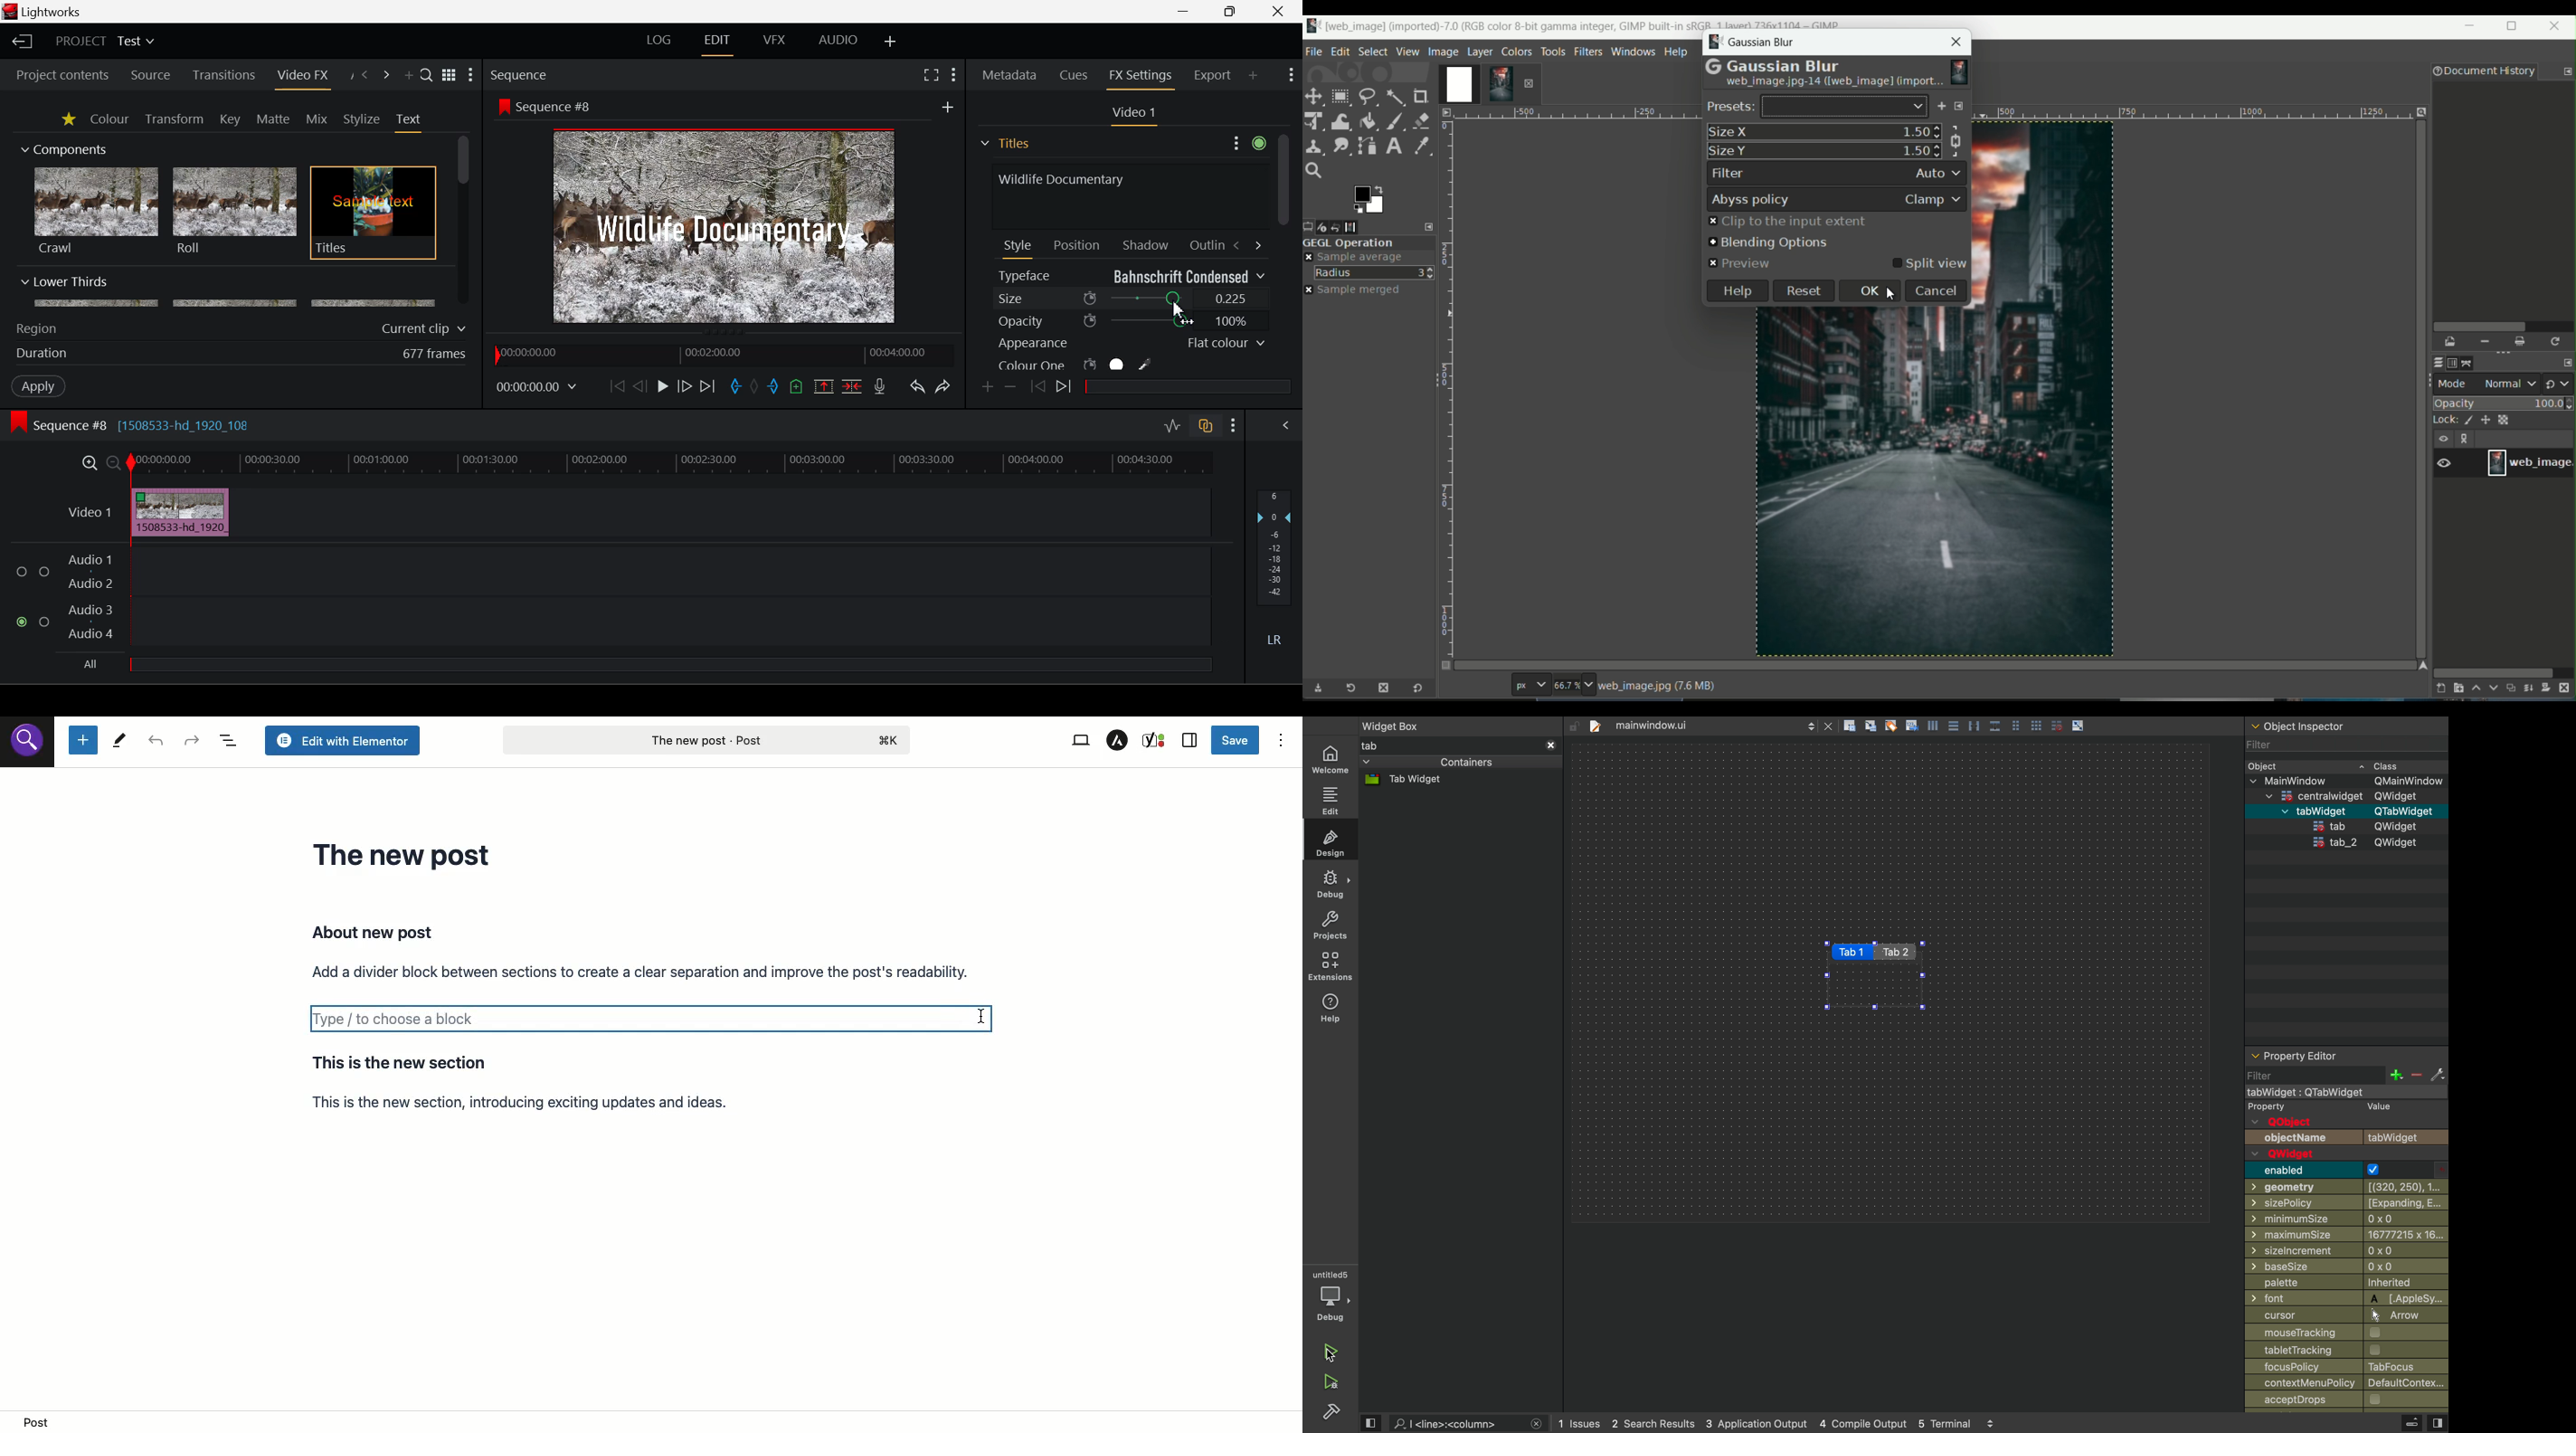 Image resolution: width=2576 pixels, height=1456 pixels. What do you see at coordinates (2435, 363) in the screenshot?
I see `layers` at bounding box center [2435, 363].